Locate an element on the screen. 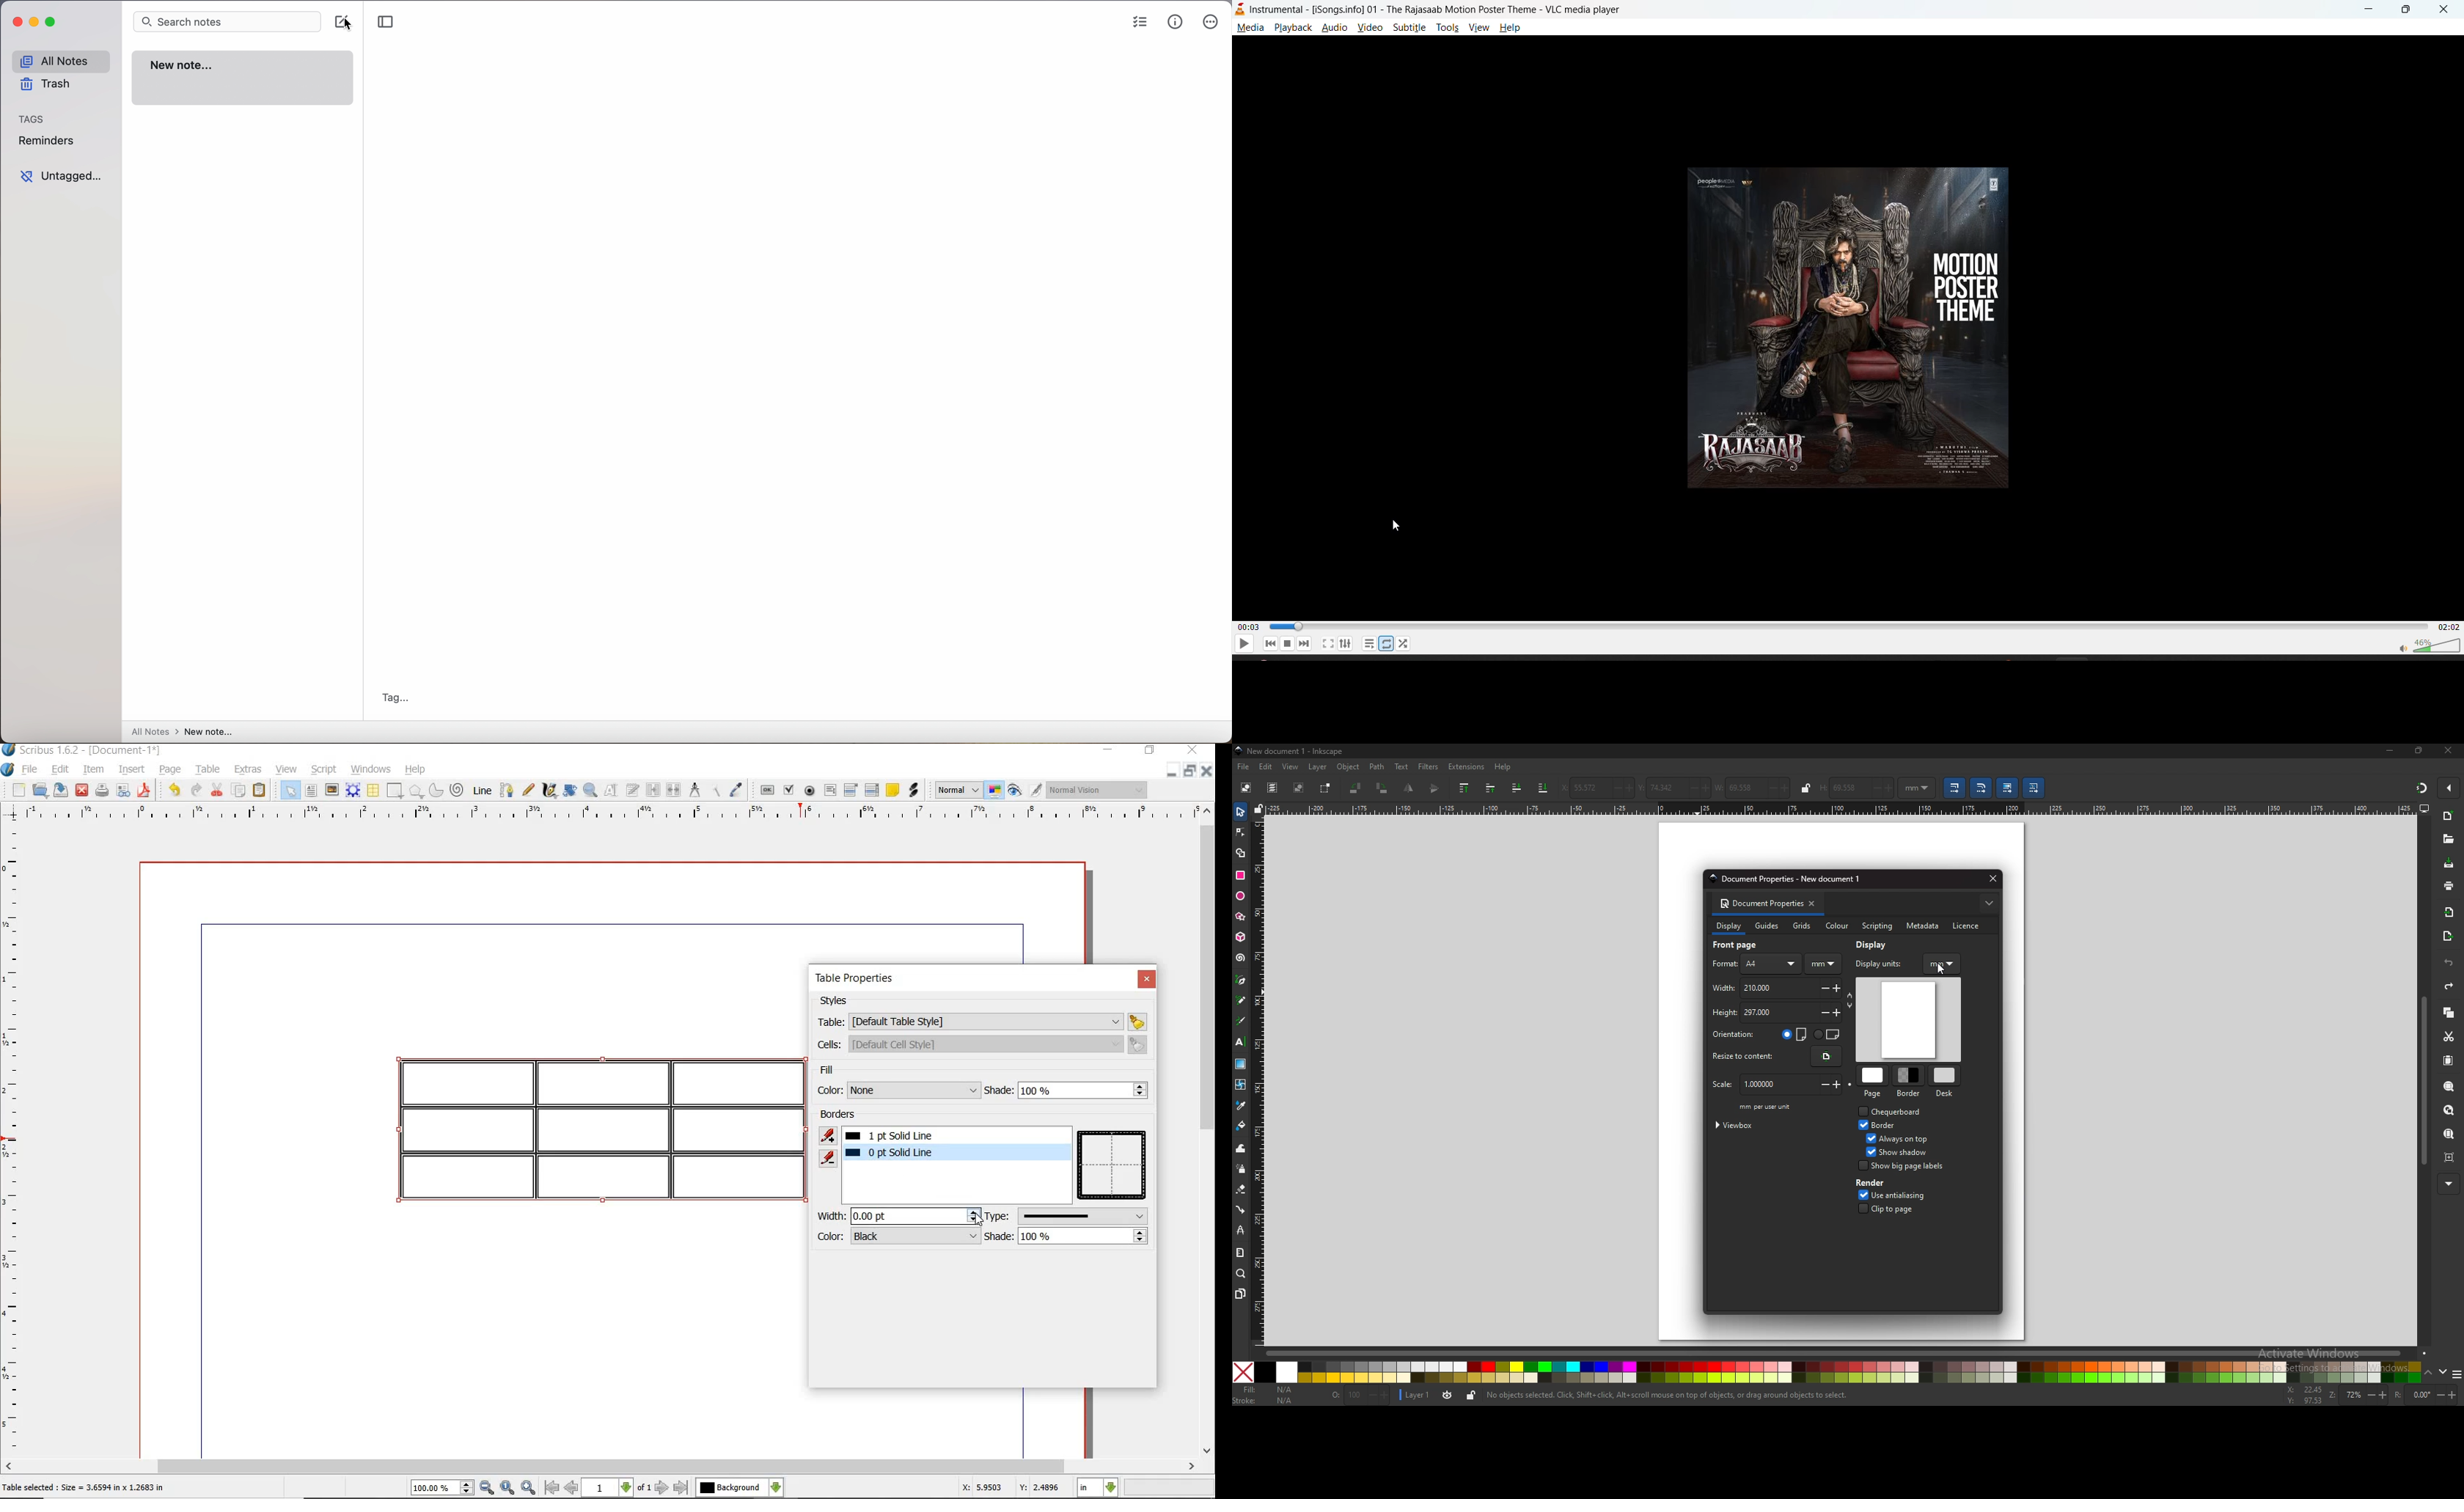  copy item properties is located at coordinates (719, 790).